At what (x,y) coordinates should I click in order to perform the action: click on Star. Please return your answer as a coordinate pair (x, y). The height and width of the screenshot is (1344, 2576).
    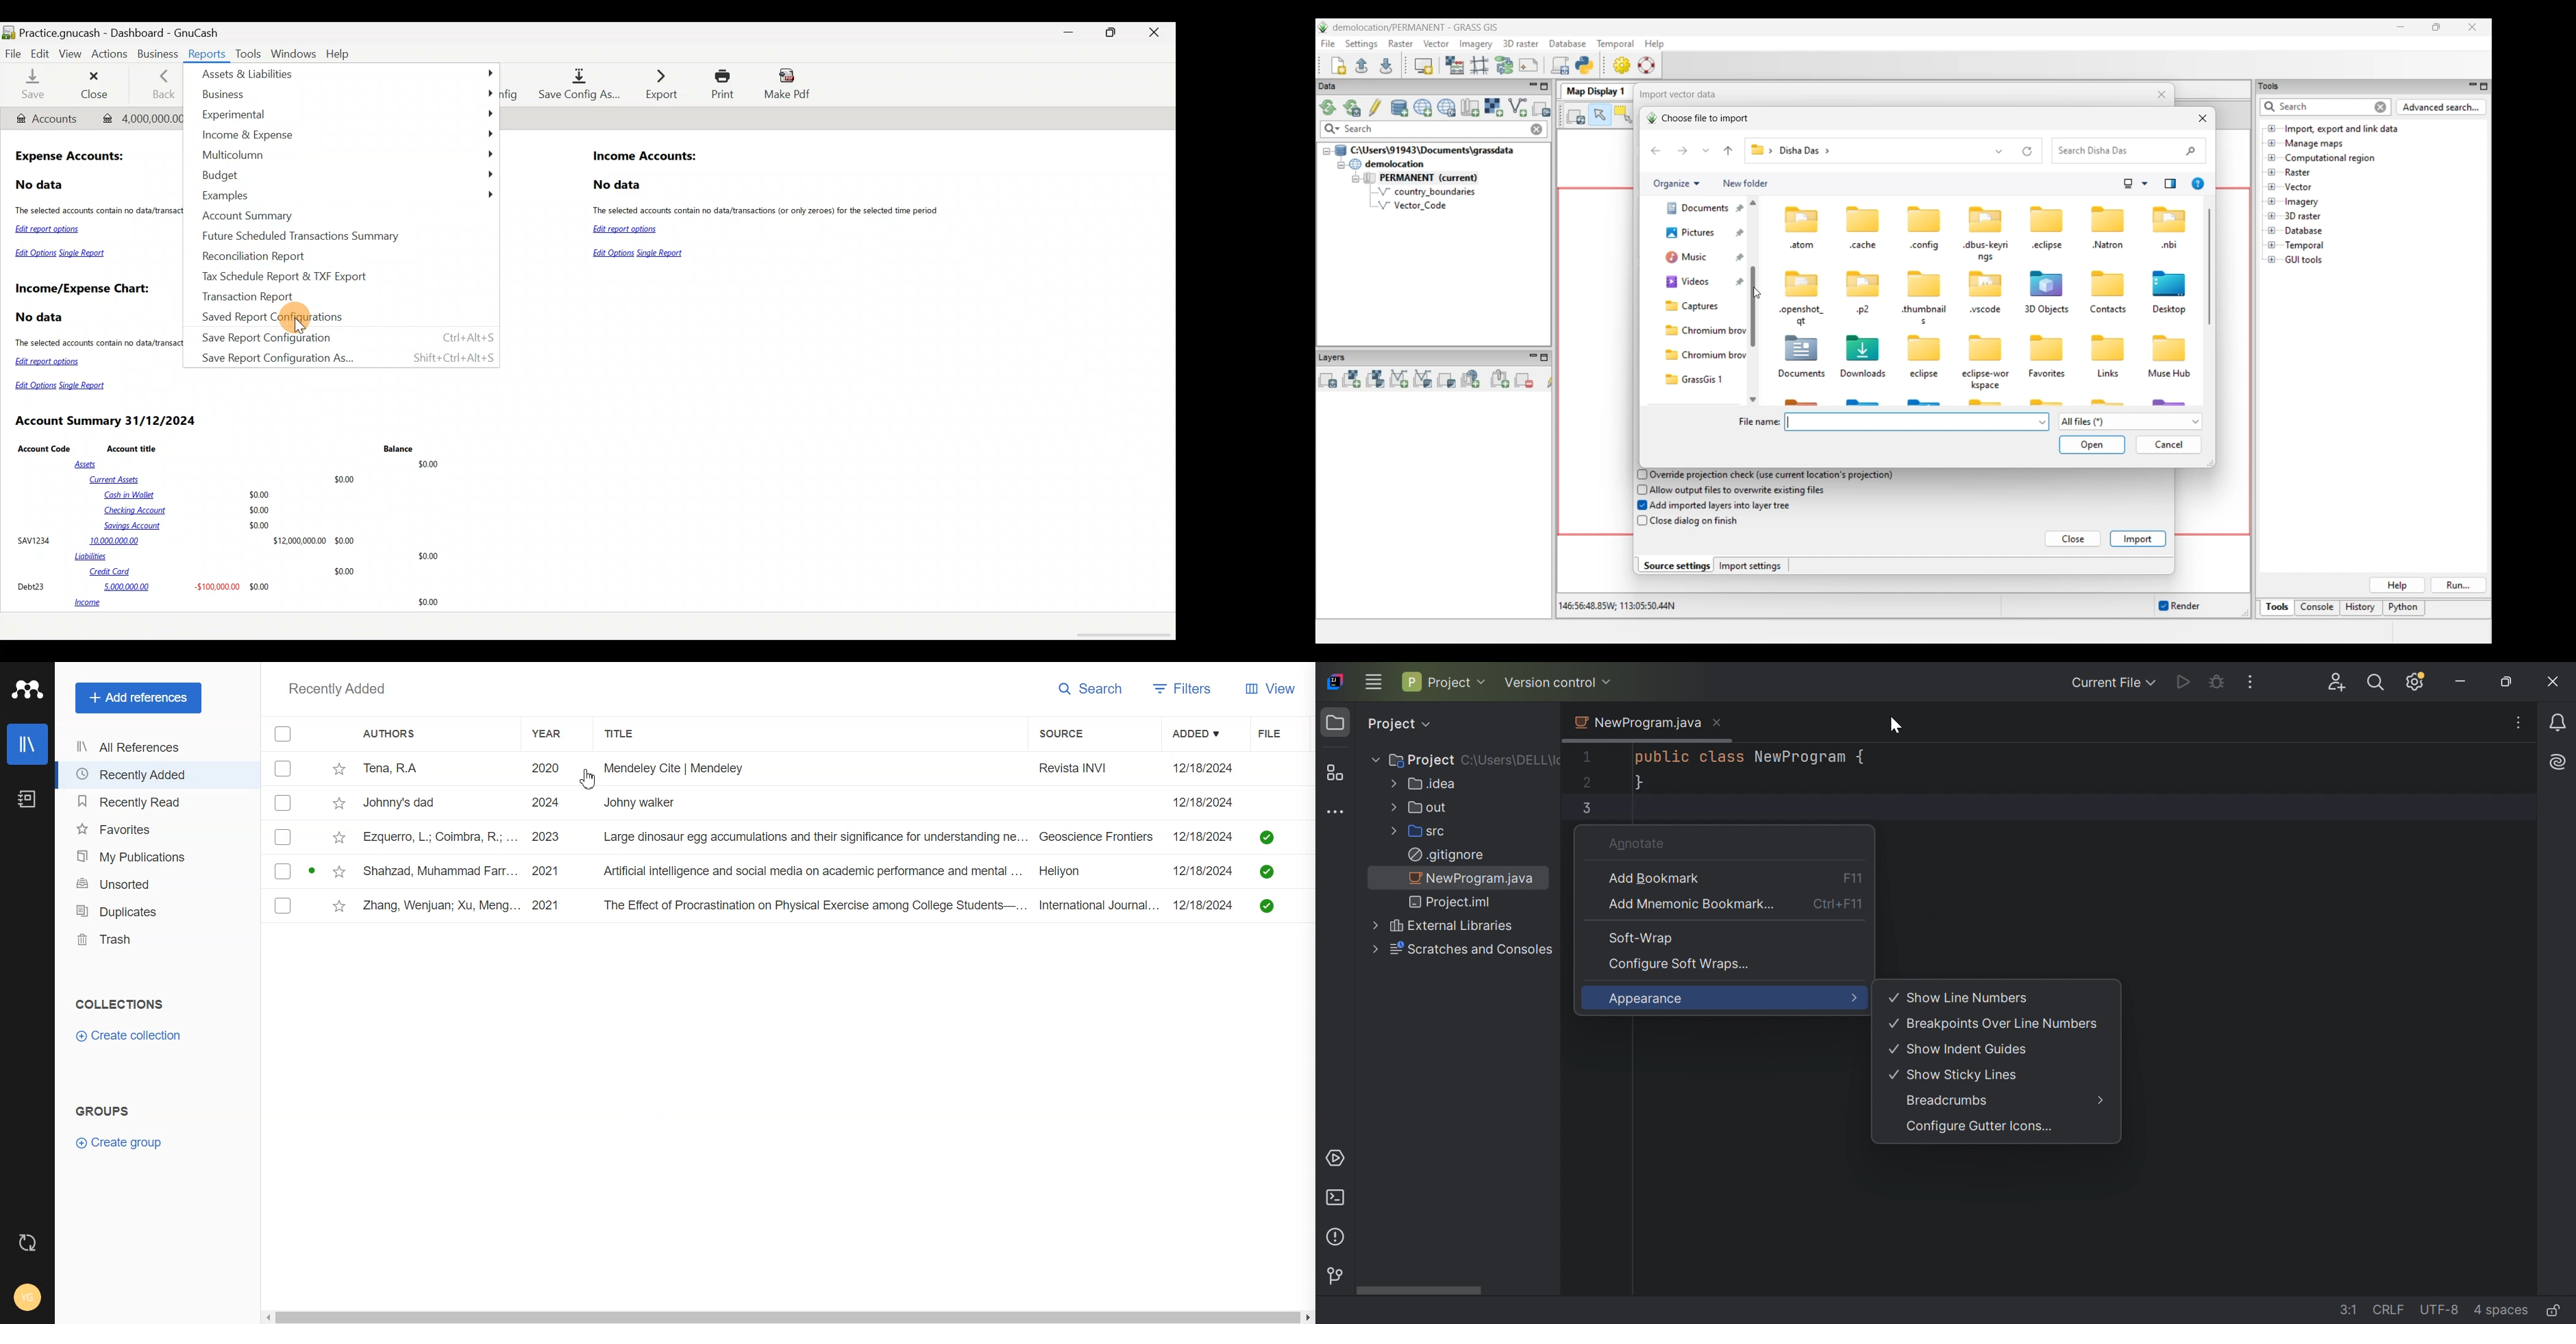
    Looking at the image, I should click on (339, 770).